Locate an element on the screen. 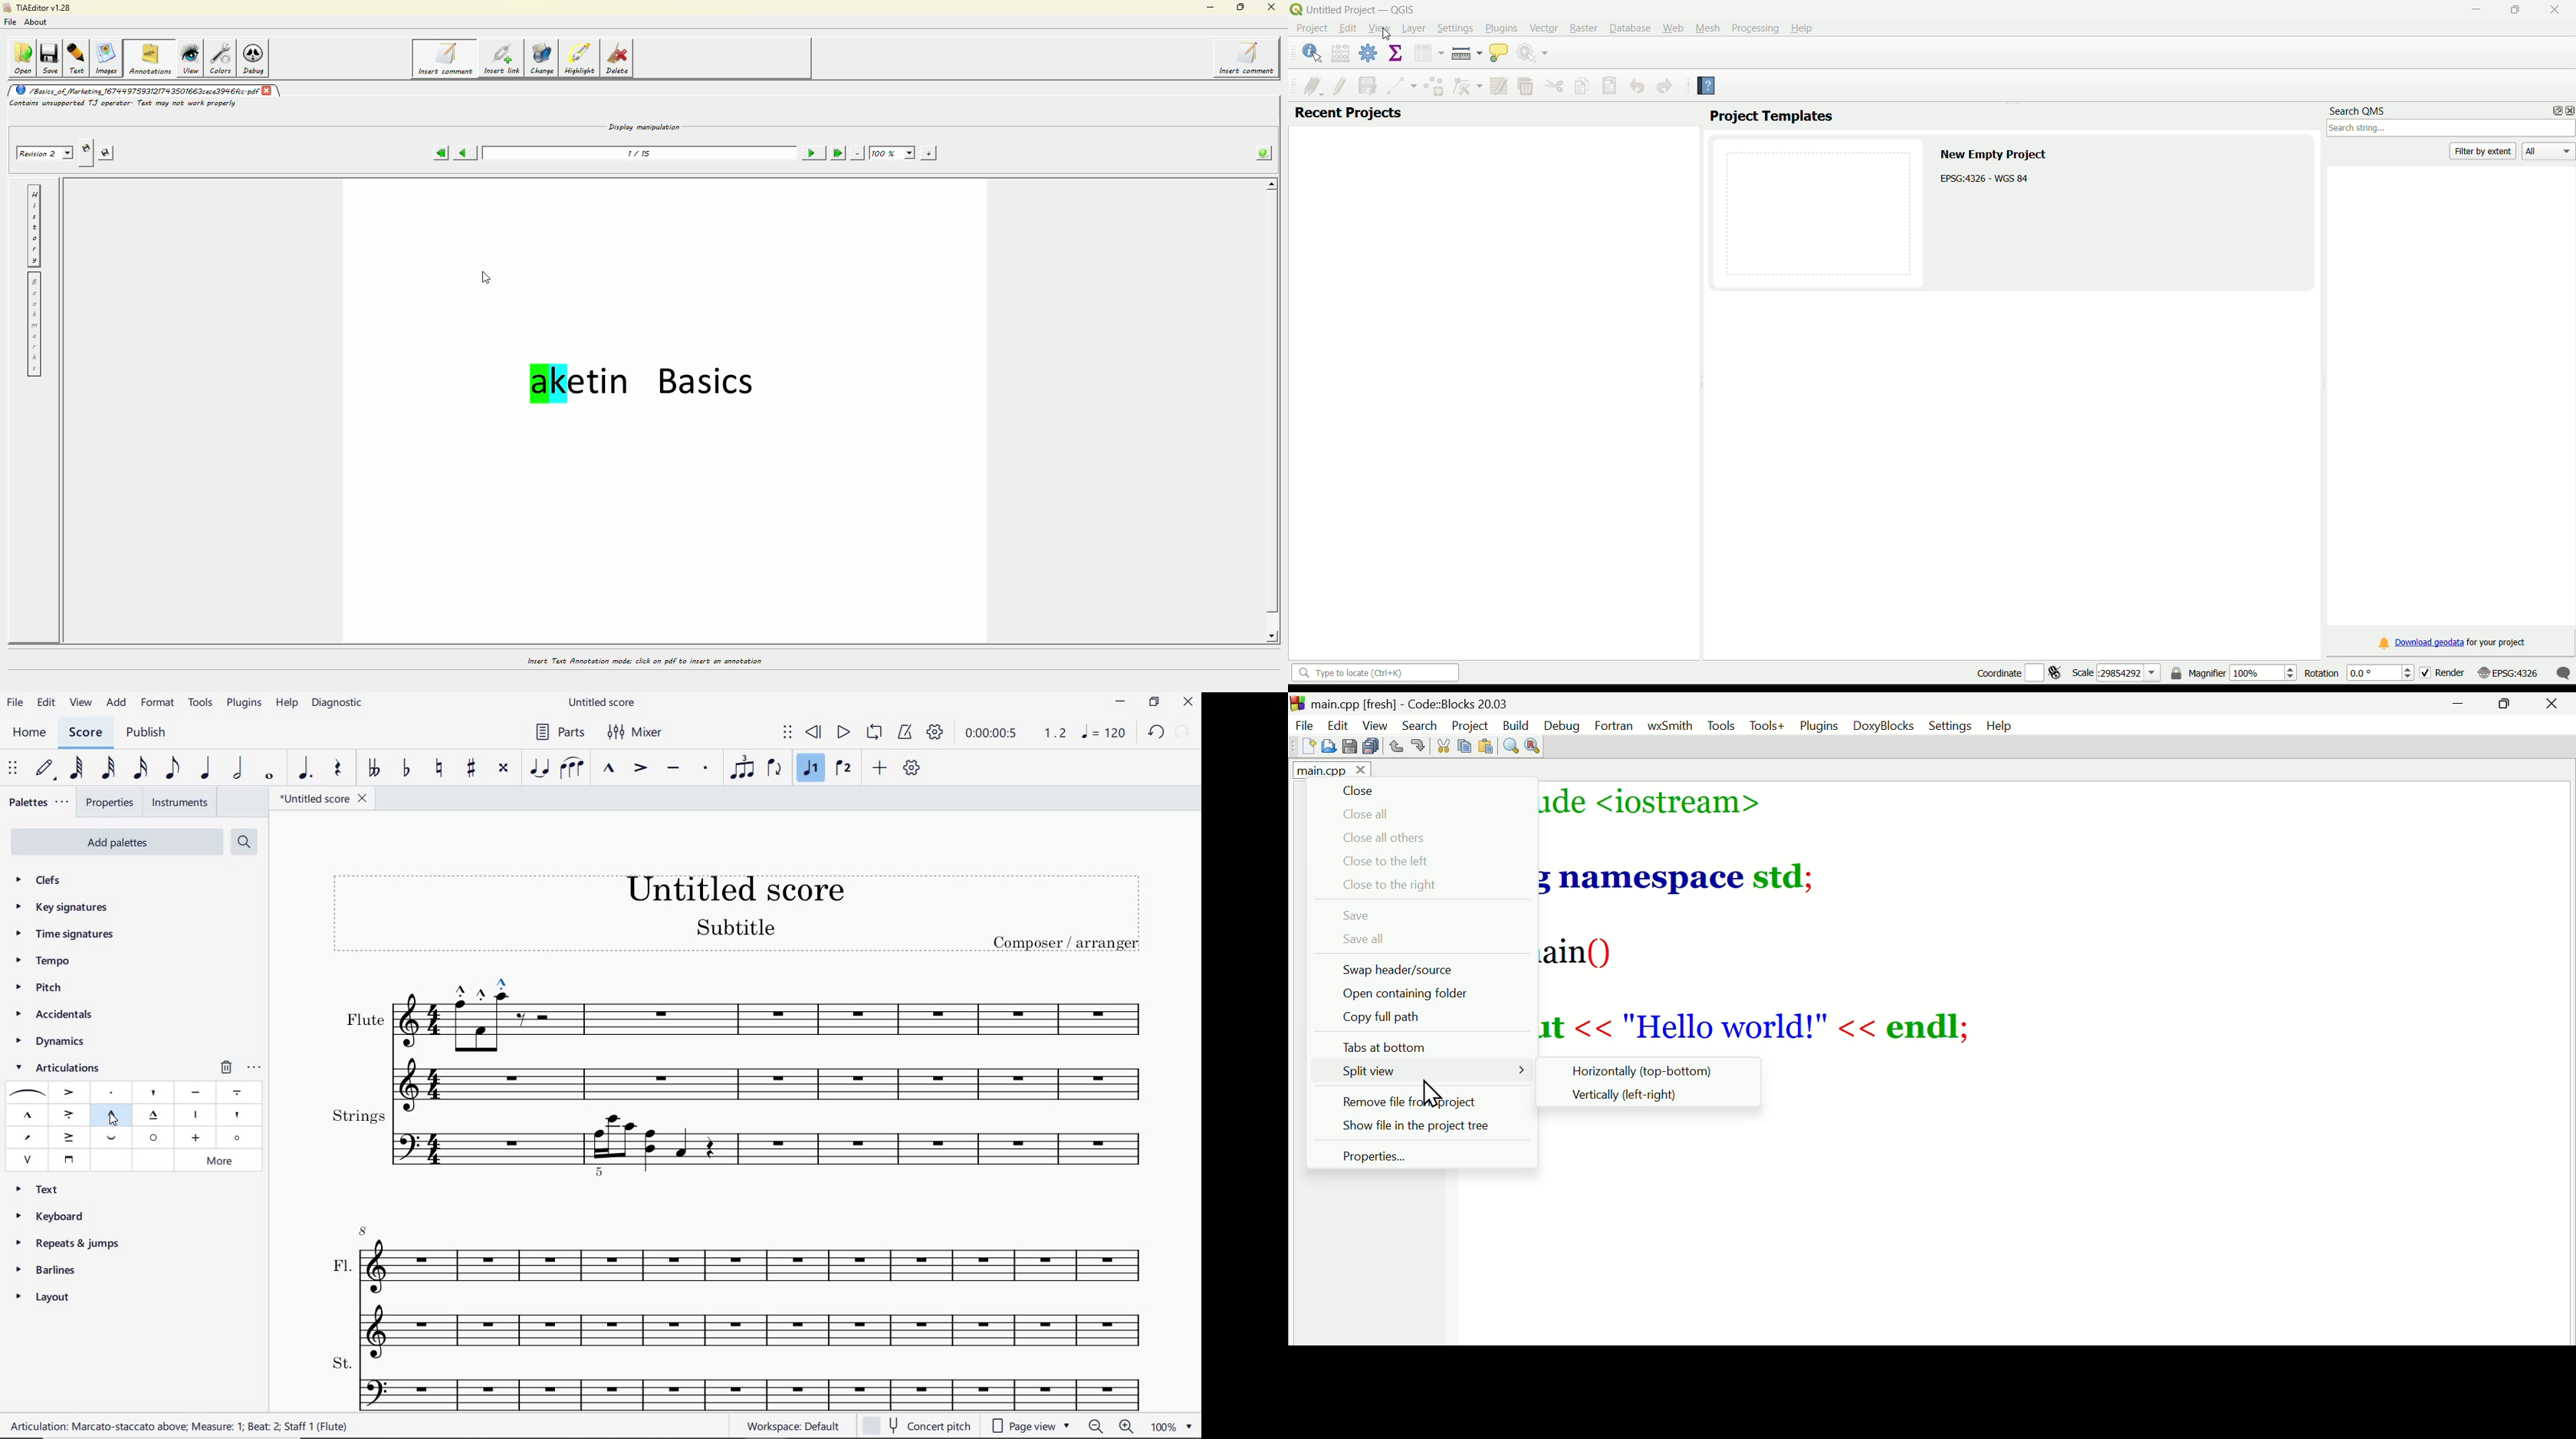  Copy full path is located at coordinates (1388, 1020).